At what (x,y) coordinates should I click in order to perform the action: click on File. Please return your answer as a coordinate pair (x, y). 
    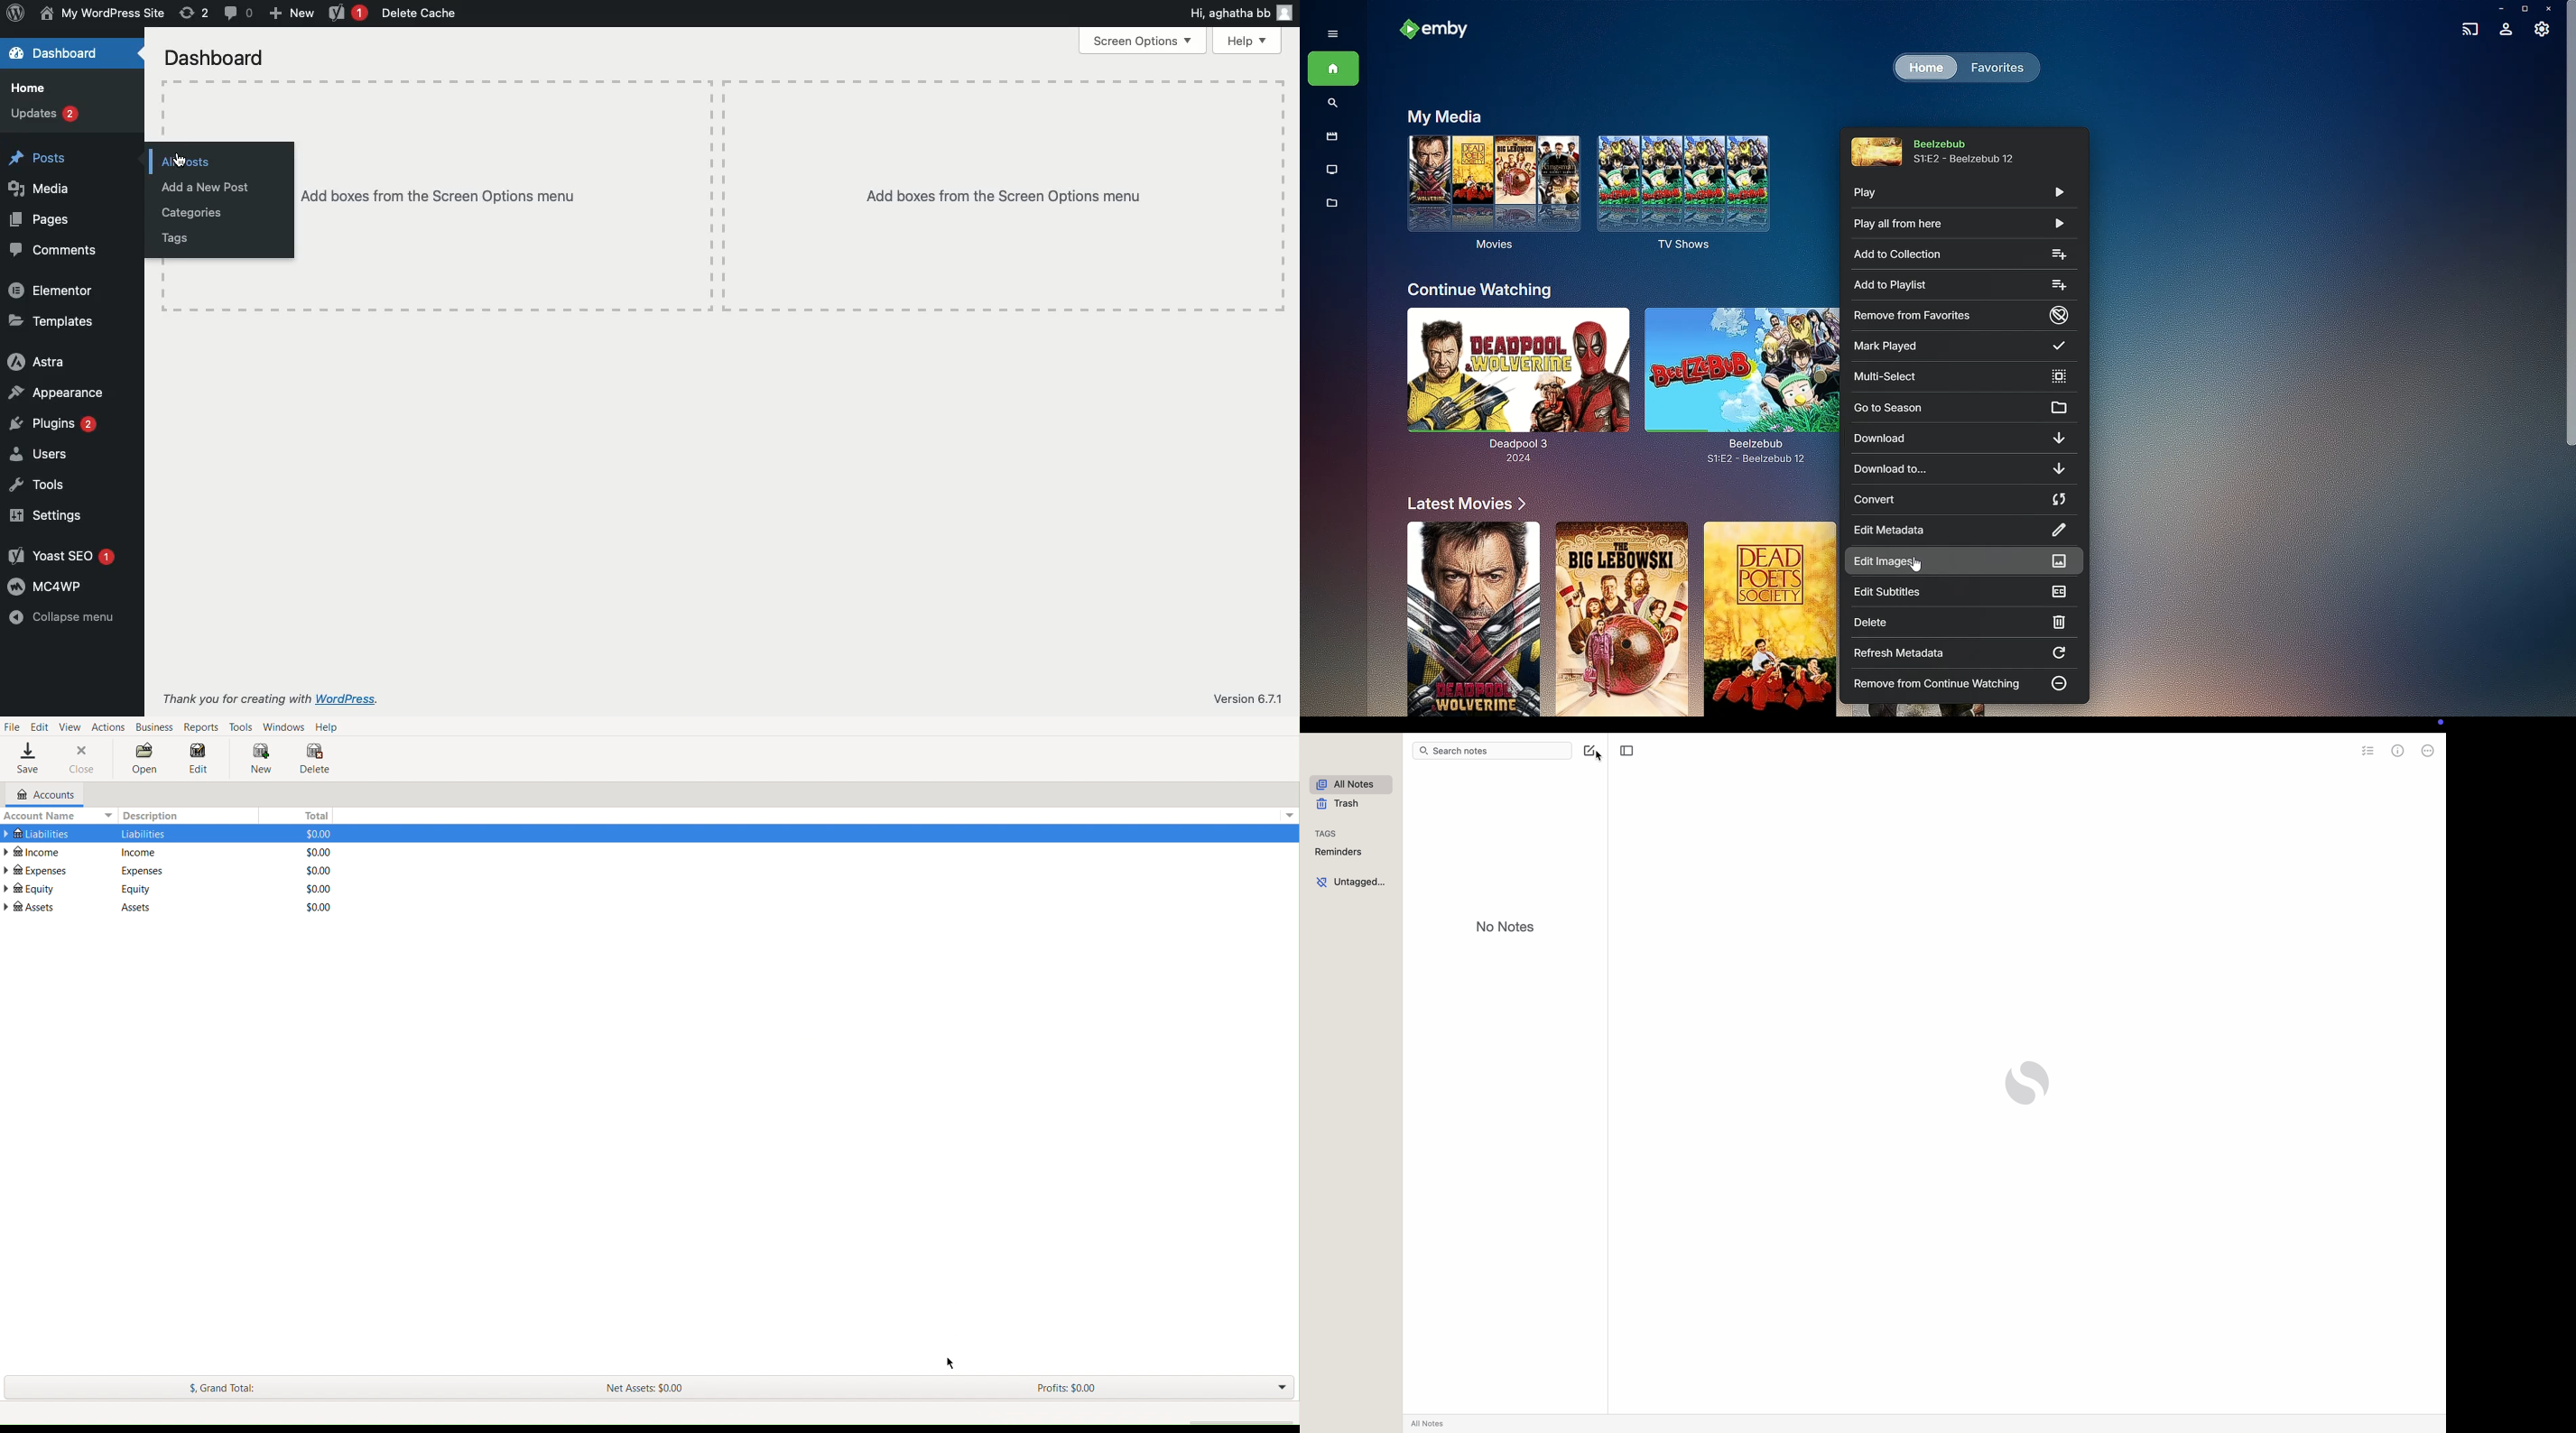
    Looking at the image, I should click on (12, 727).